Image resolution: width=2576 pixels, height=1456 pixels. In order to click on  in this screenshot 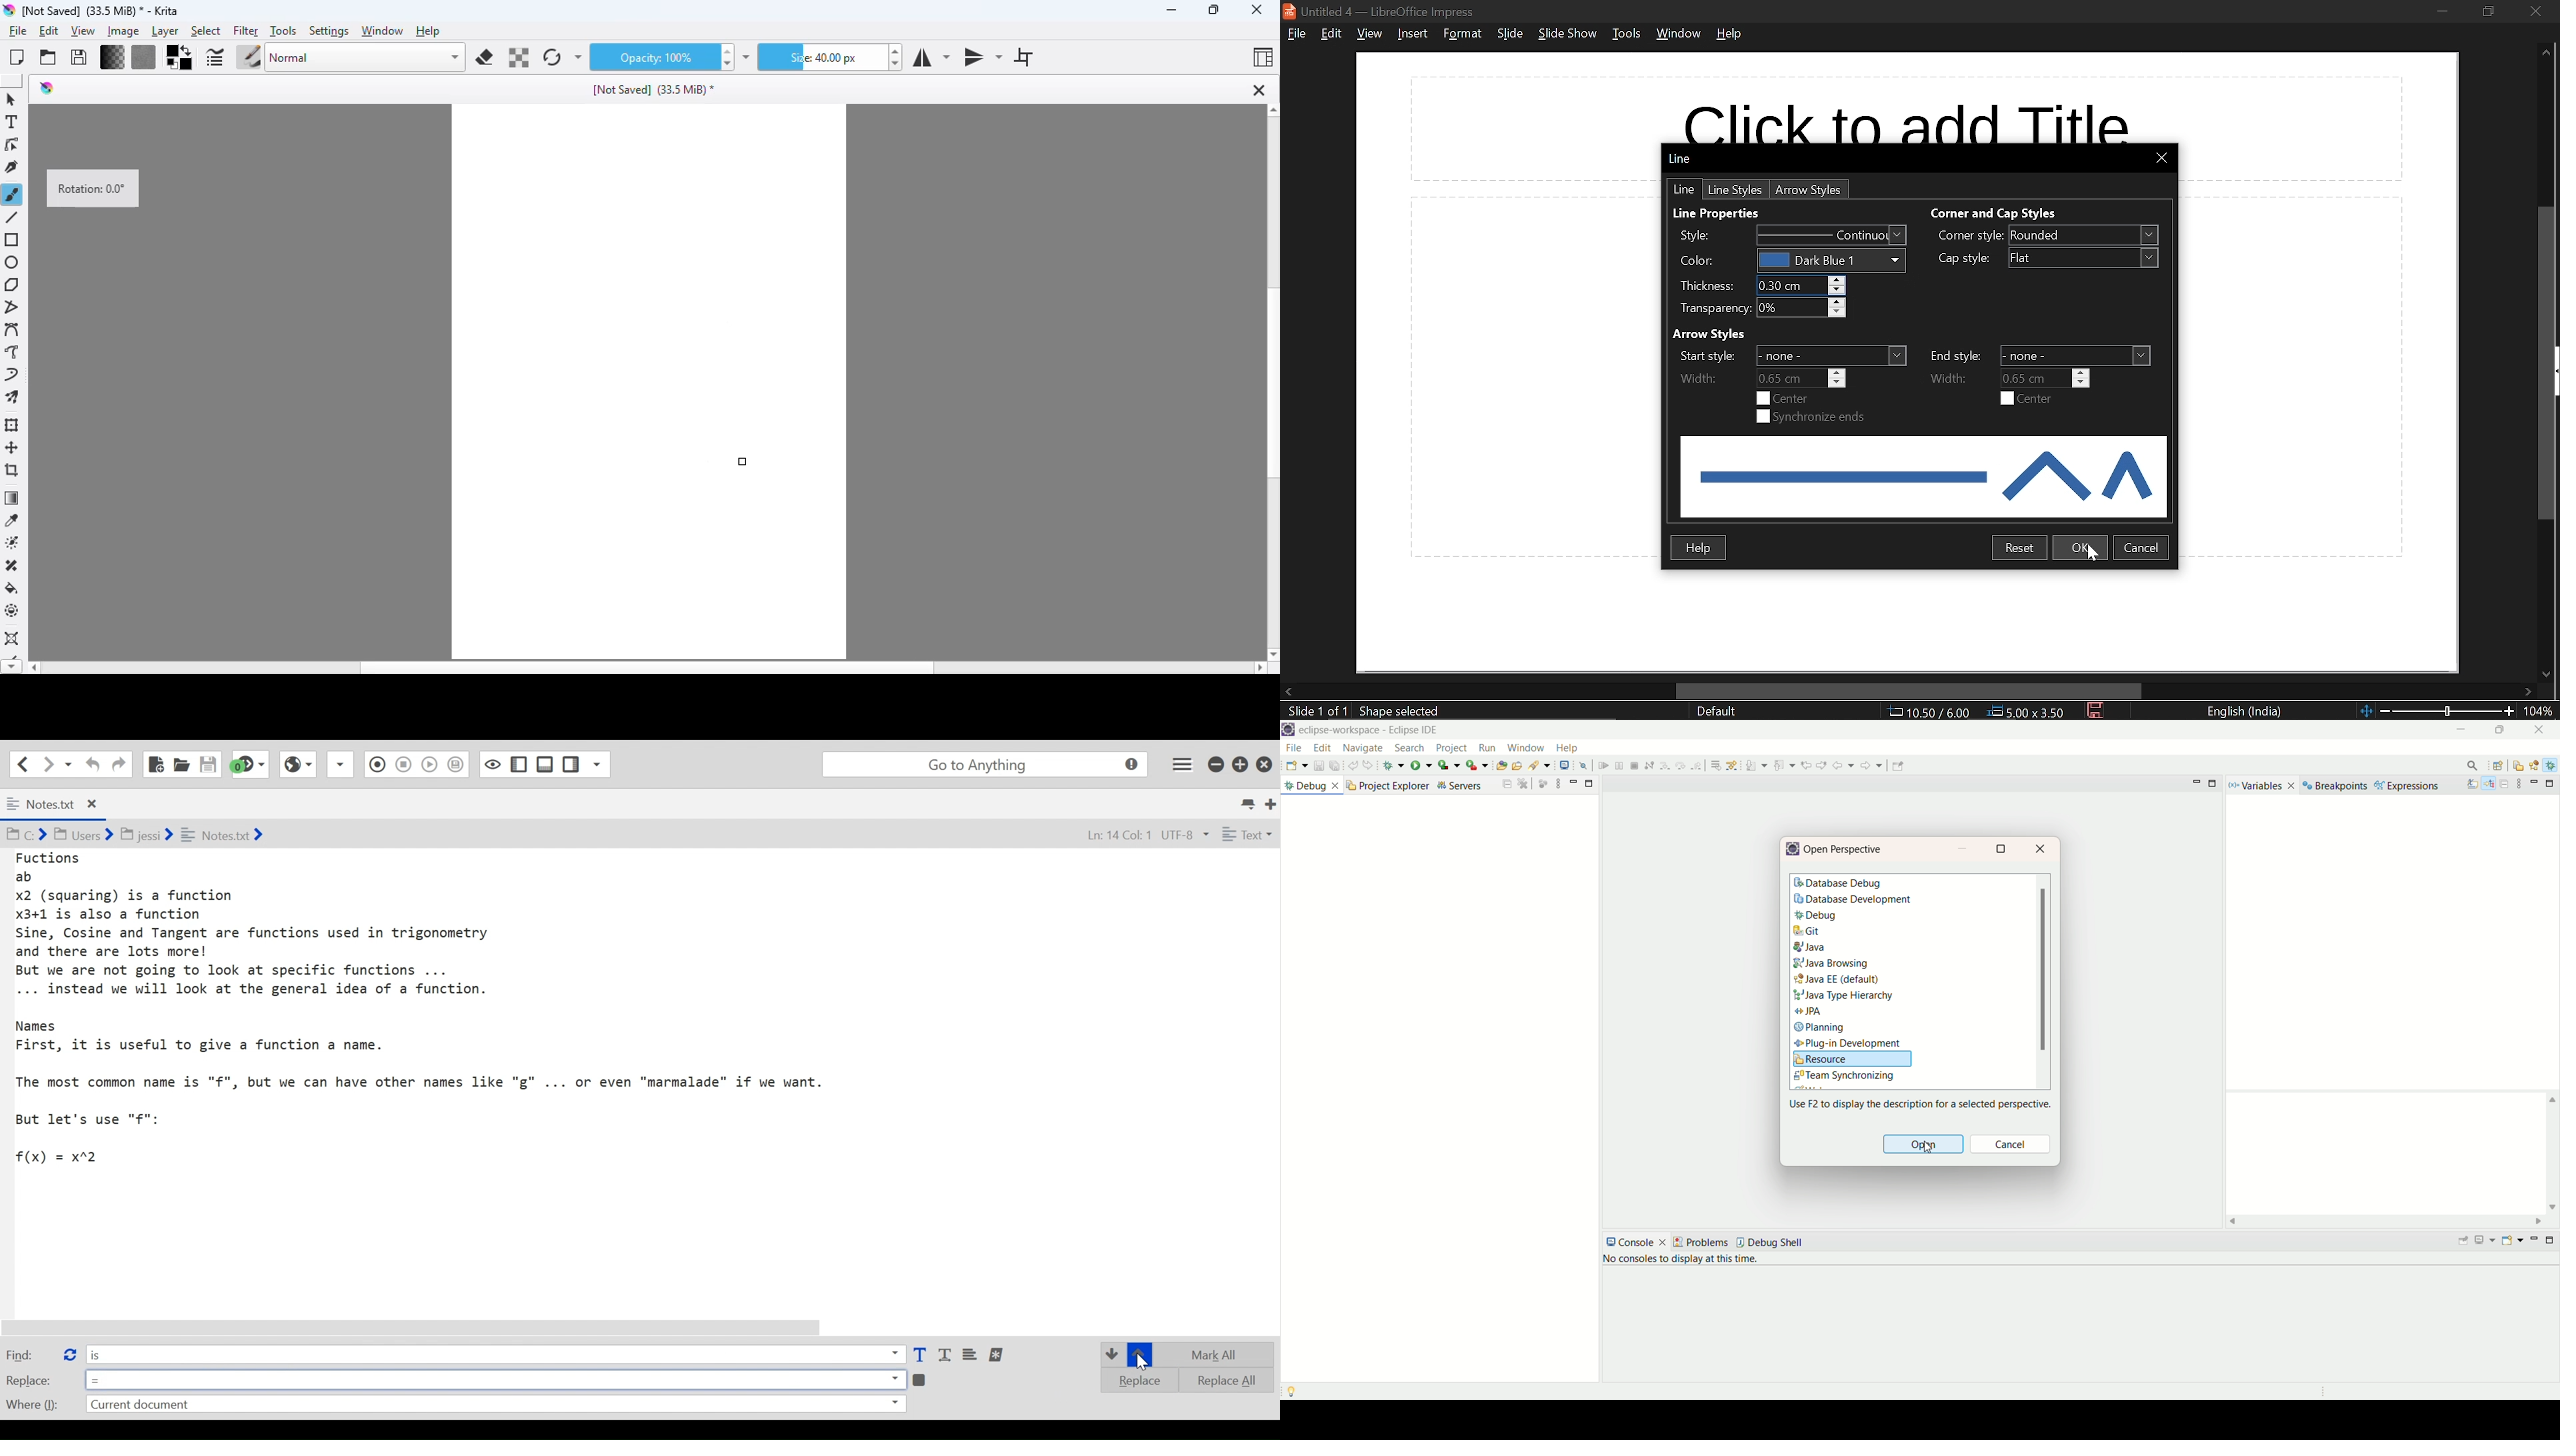, I will do `click(119, 765)`.